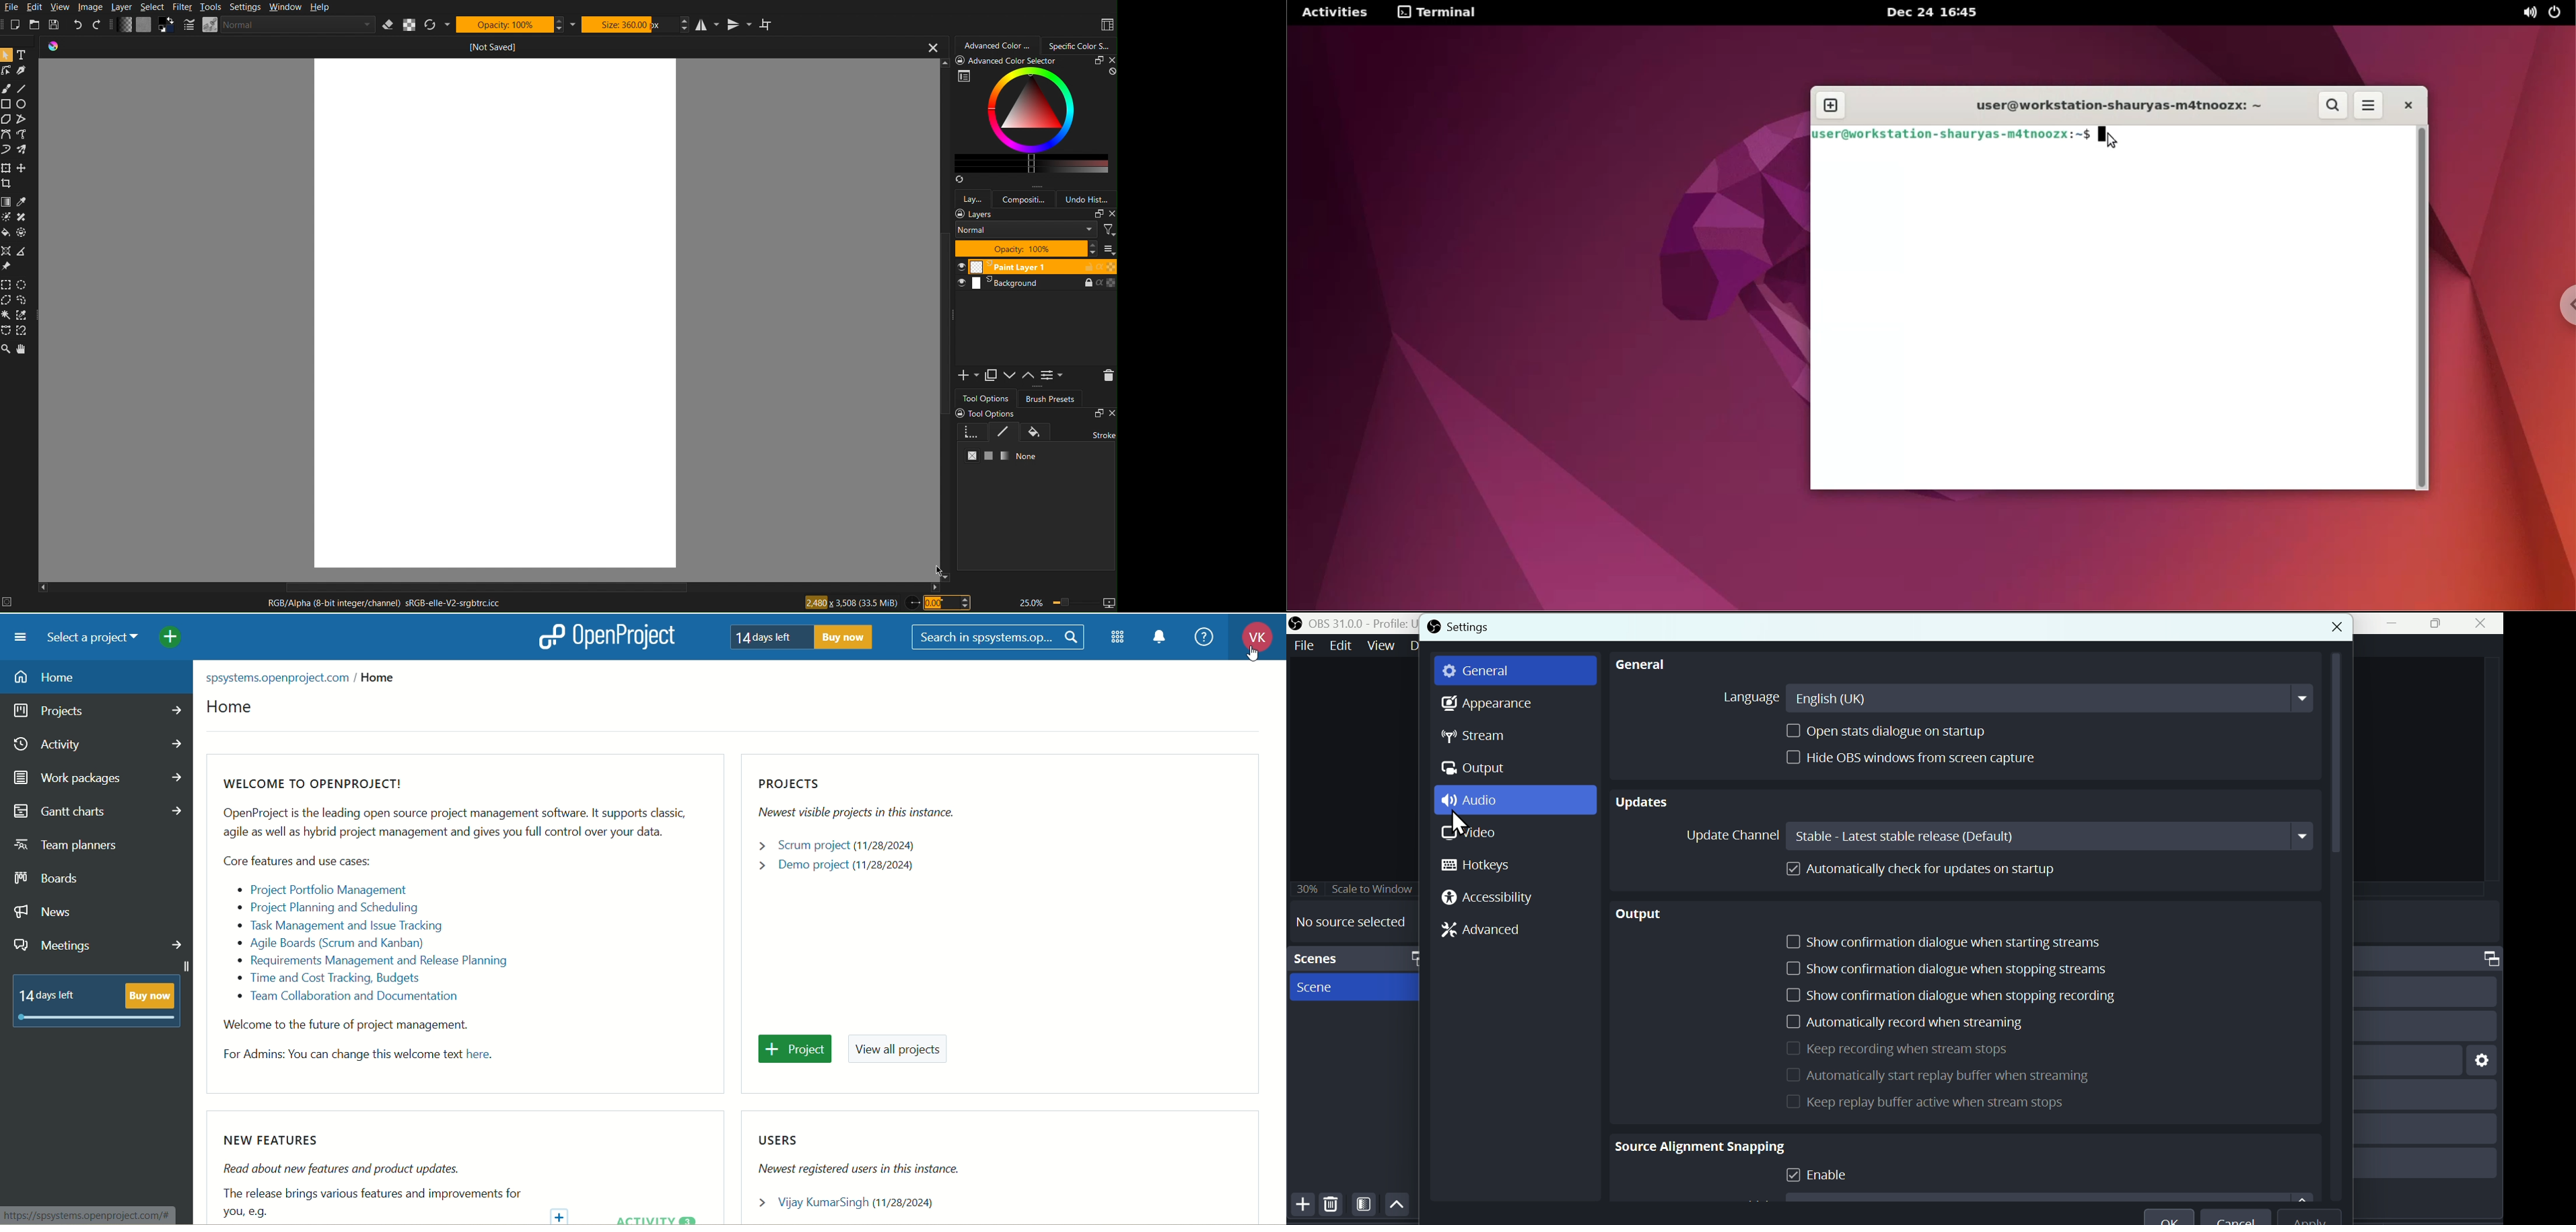 The height and width of the screenshot is (1232, 2576). Describe the element at coordinates (1331, 958) in the screenshot. I see `Scenes` at that location.